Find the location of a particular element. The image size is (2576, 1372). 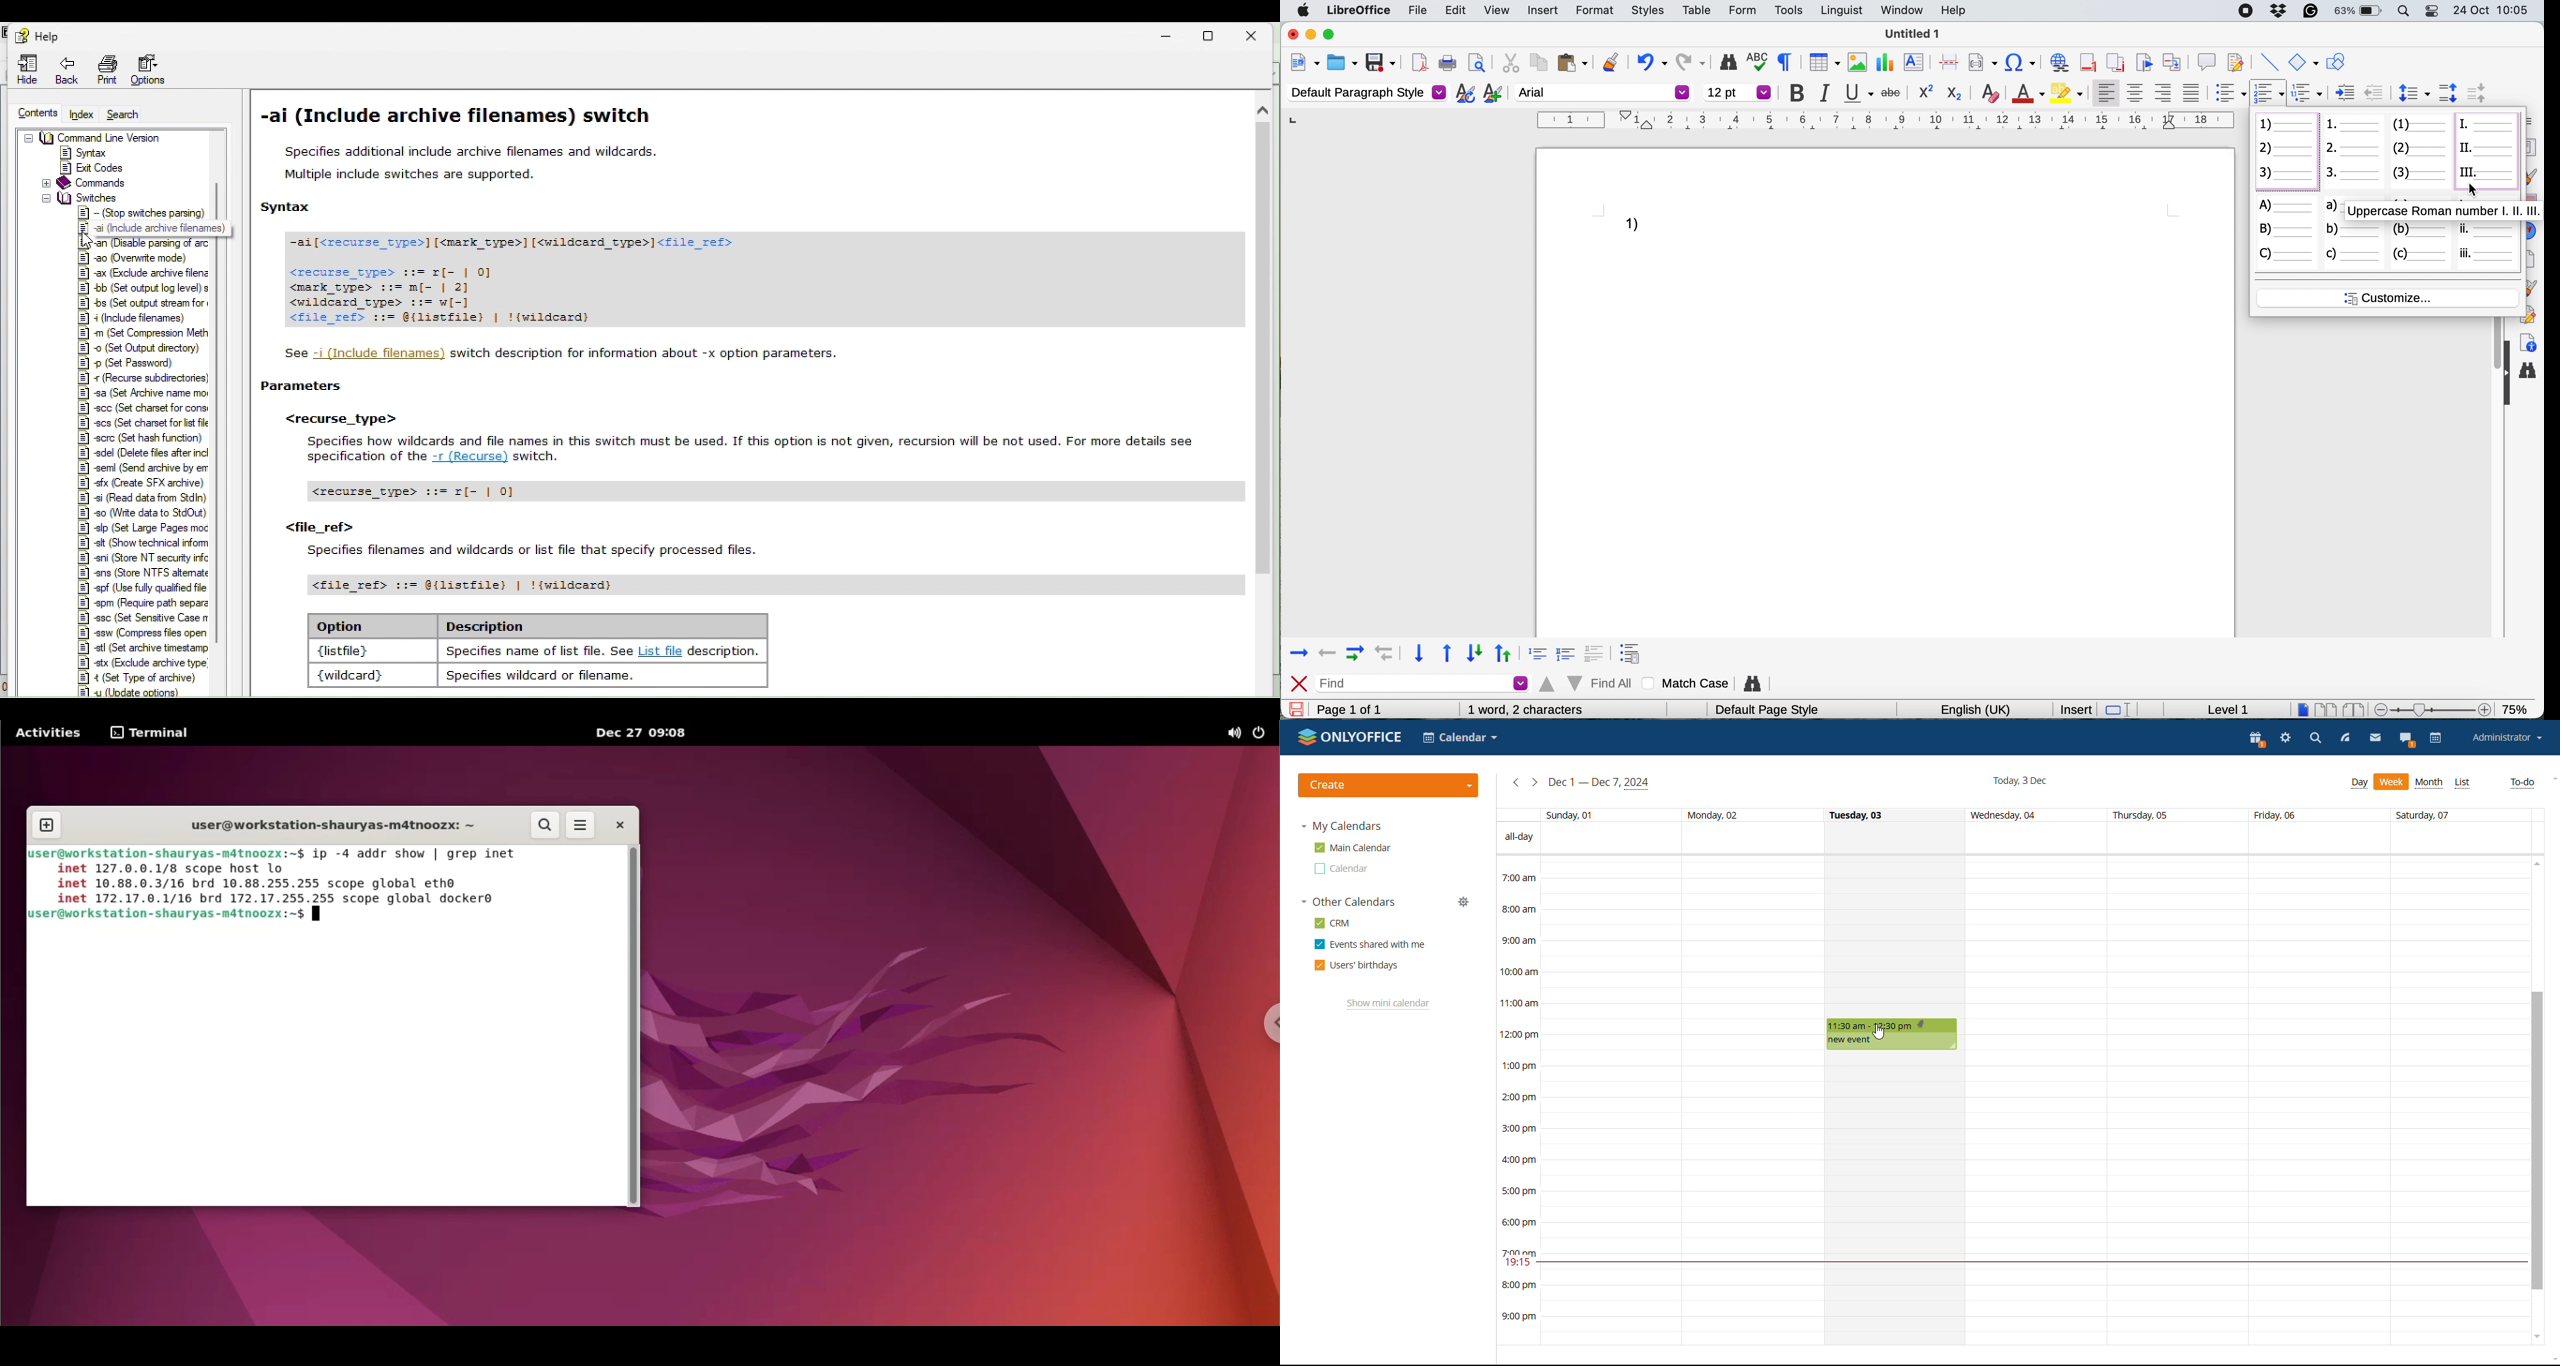

24-Oct 10:05 is located at coordinates (2493, 10).